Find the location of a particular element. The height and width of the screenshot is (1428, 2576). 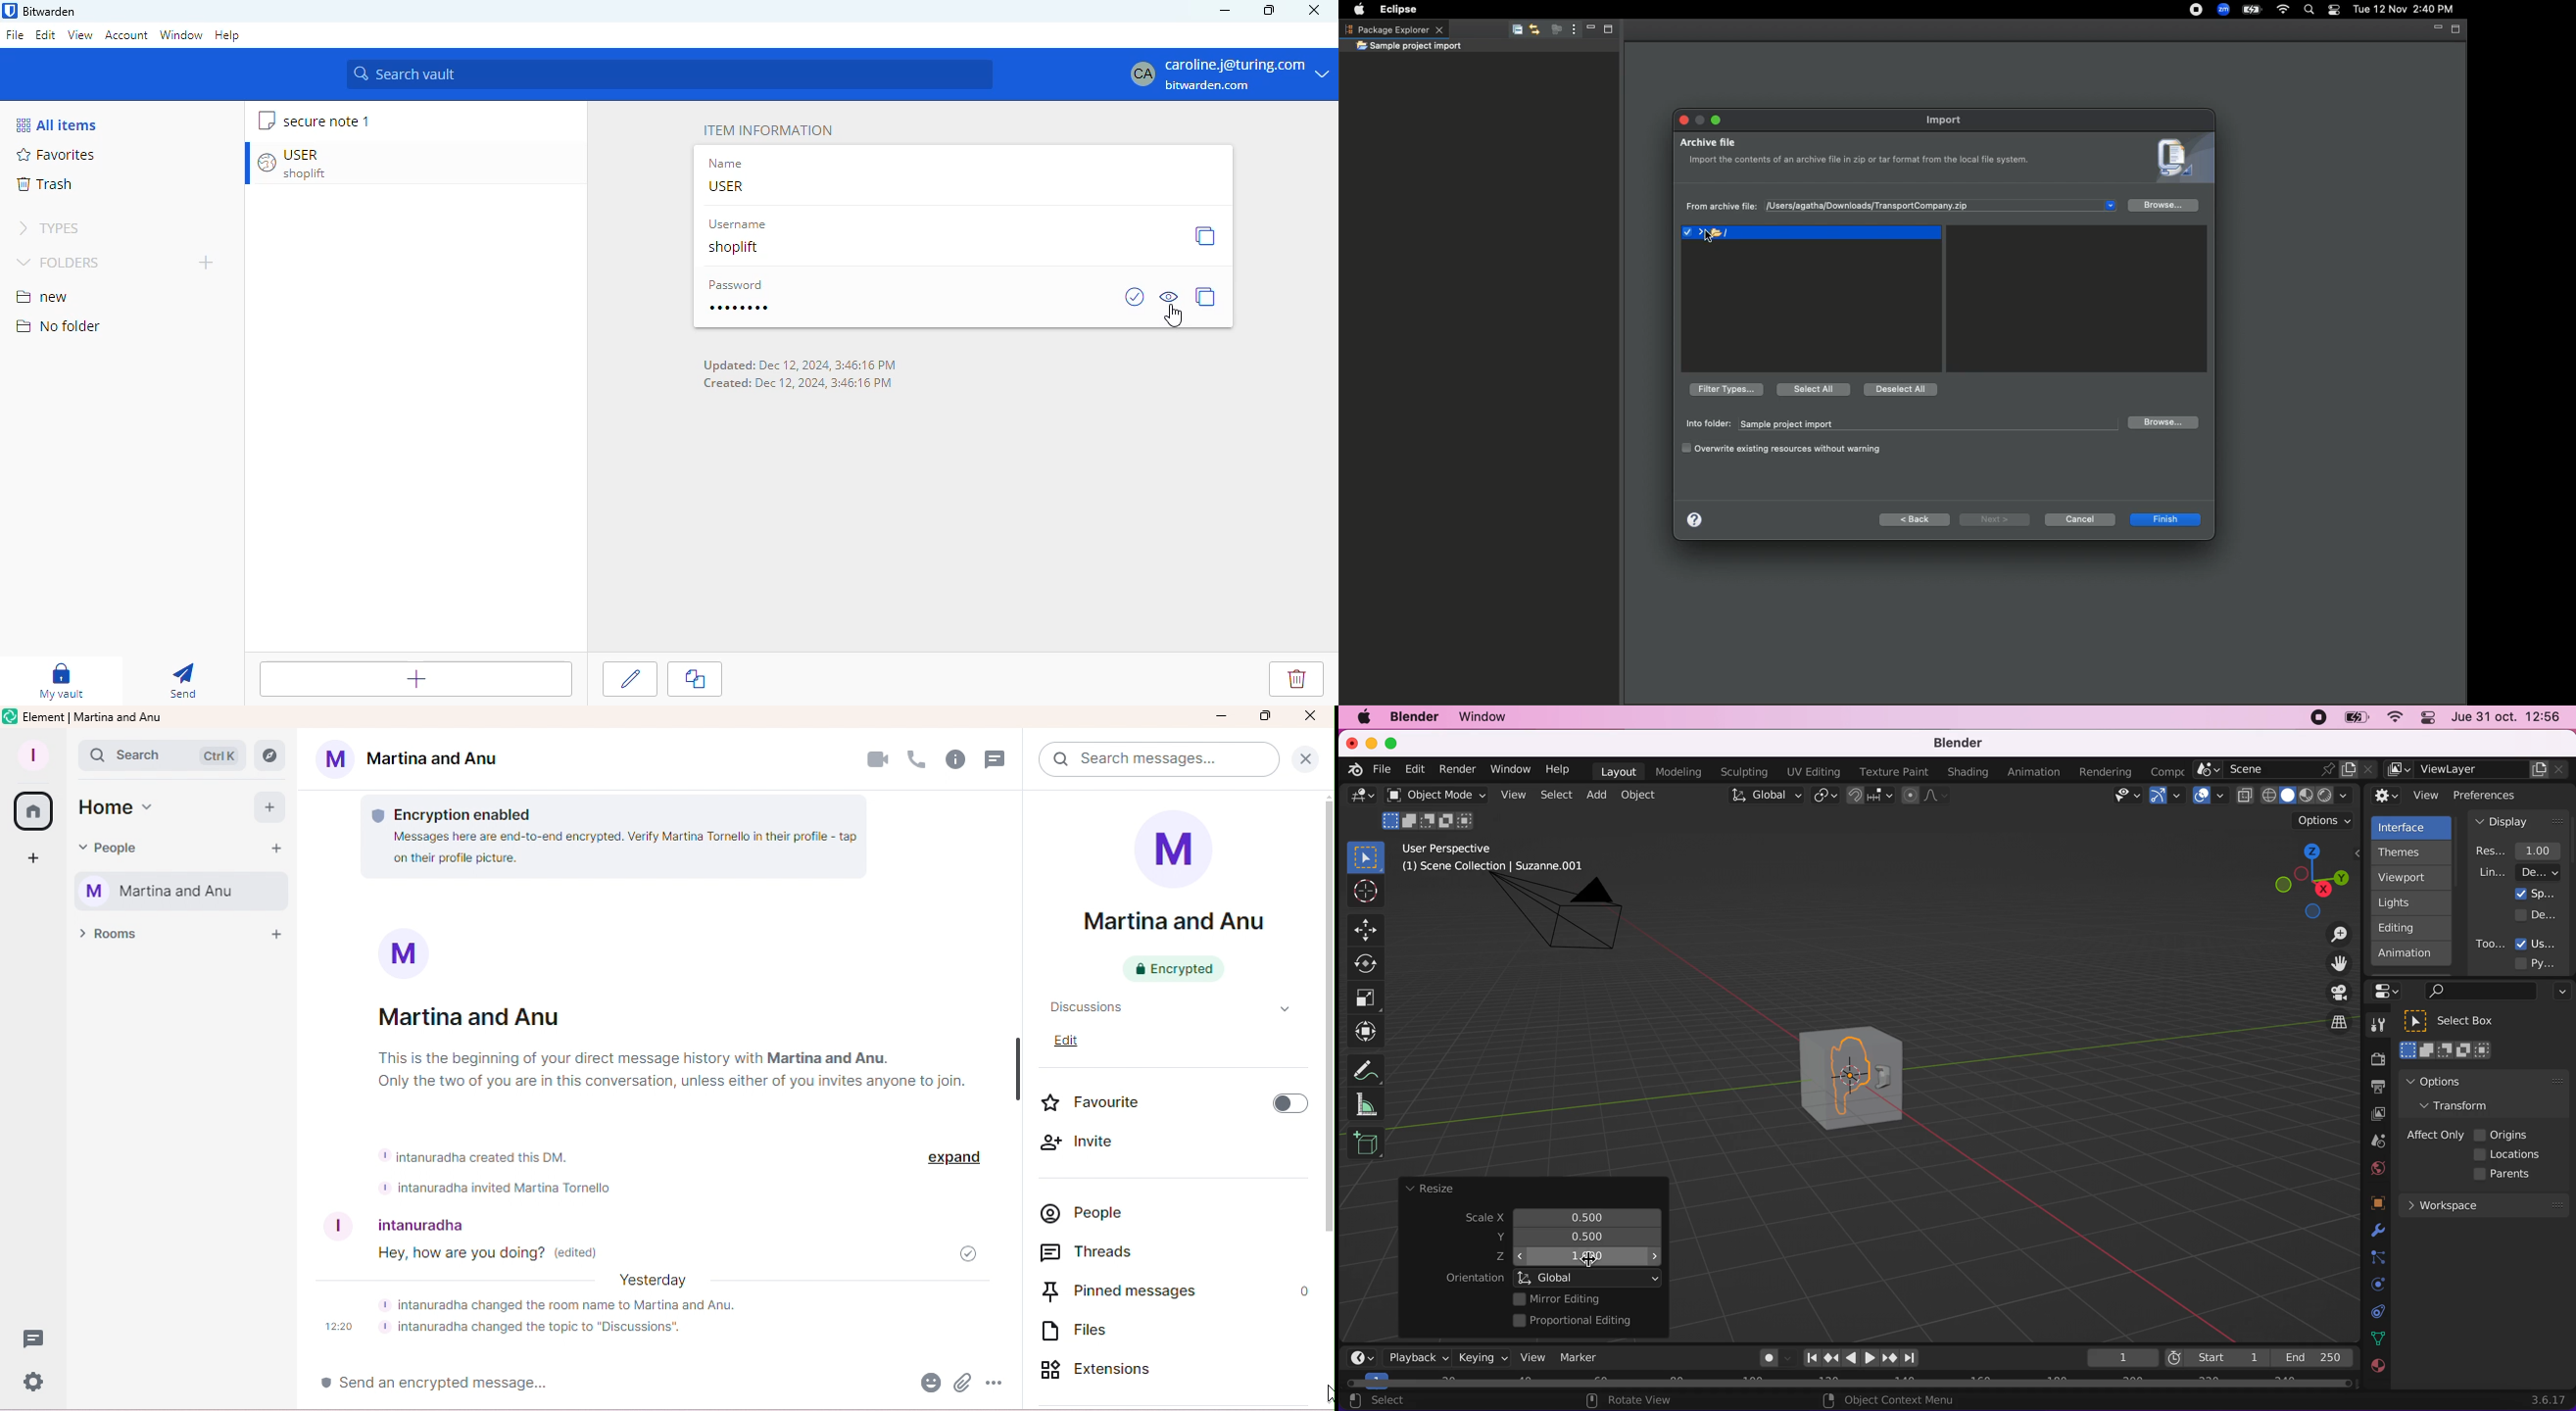

Encryption information is located at coordinates (460, 809).